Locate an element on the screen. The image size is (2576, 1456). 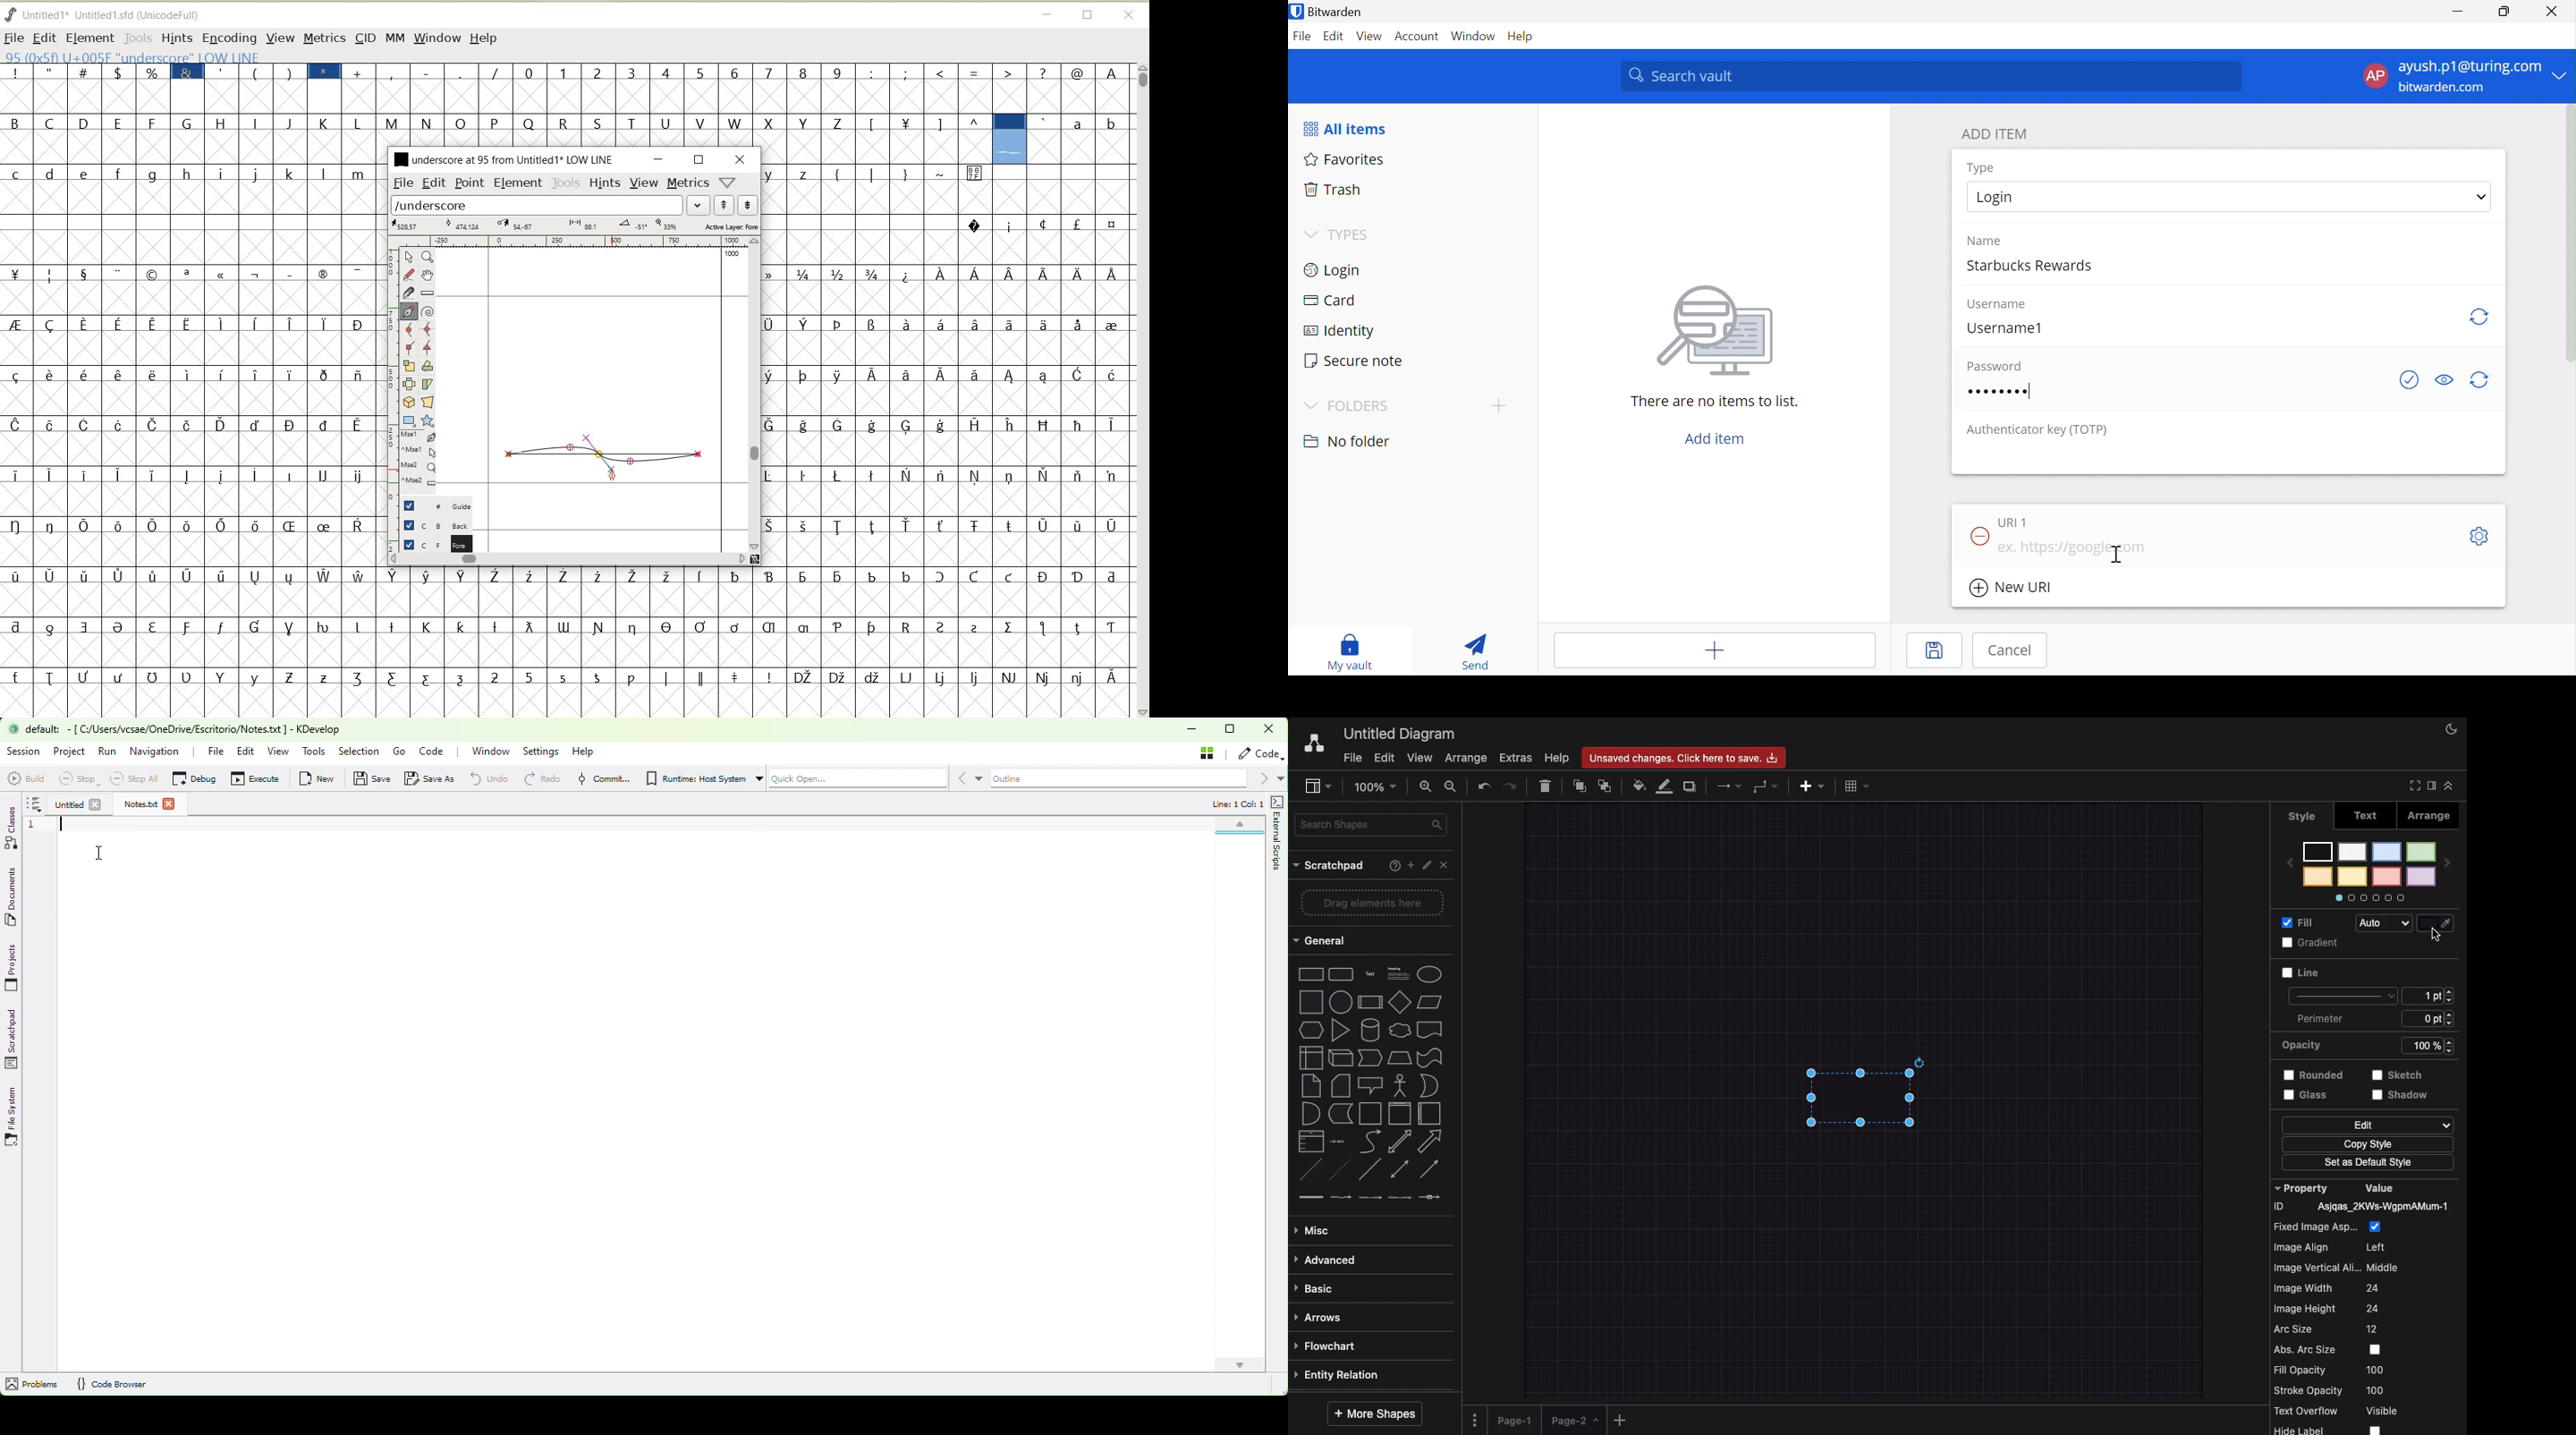
change whether spiro is active or not is located at coordinates (427, 310).